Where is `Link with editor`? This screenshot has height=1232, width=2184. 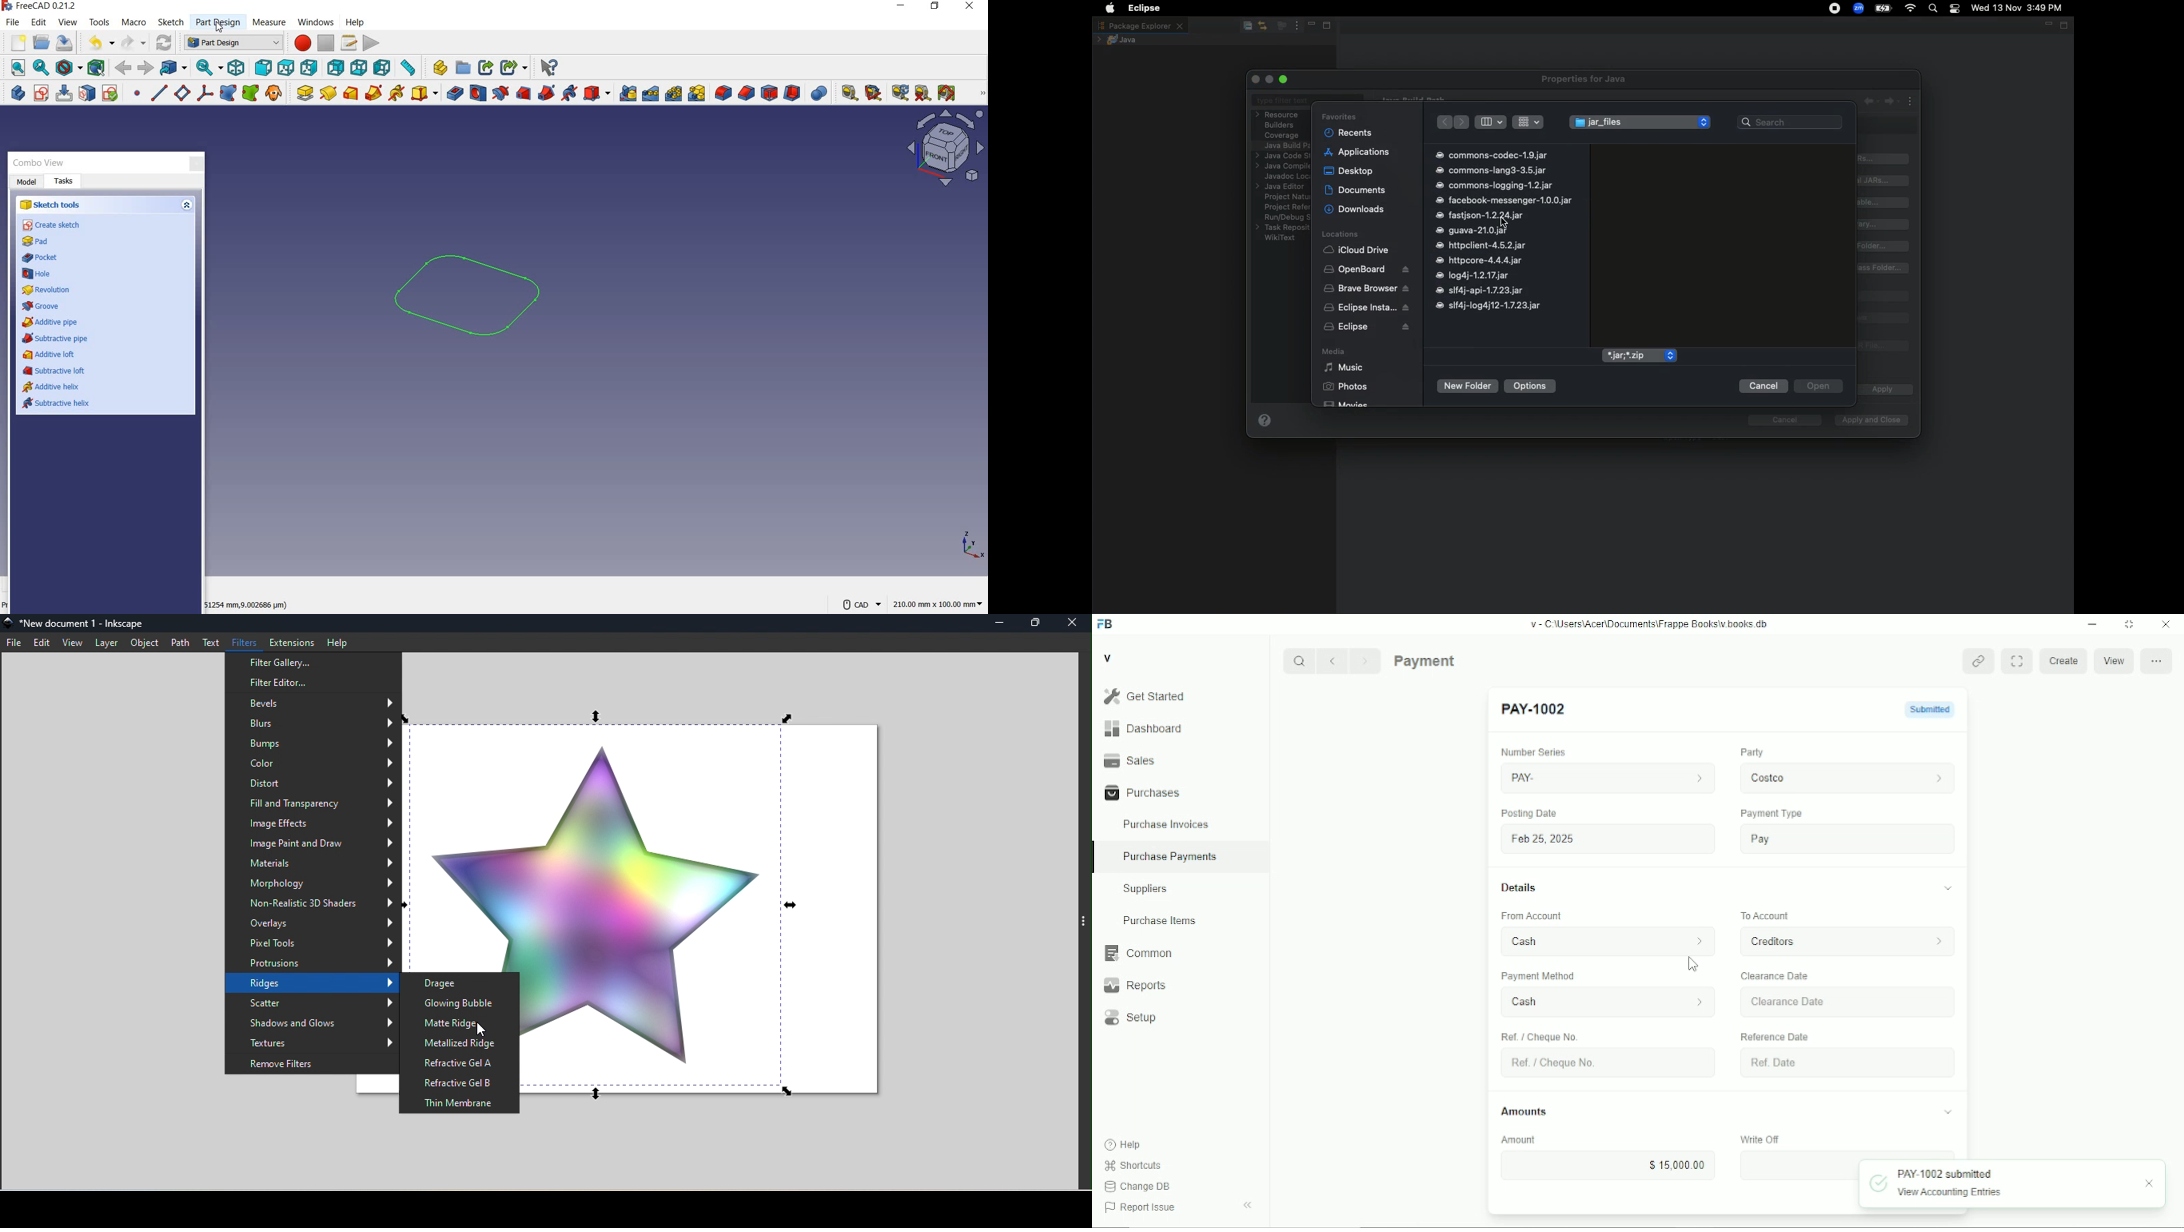 Link with editor is located at coordinates (1263, 25).